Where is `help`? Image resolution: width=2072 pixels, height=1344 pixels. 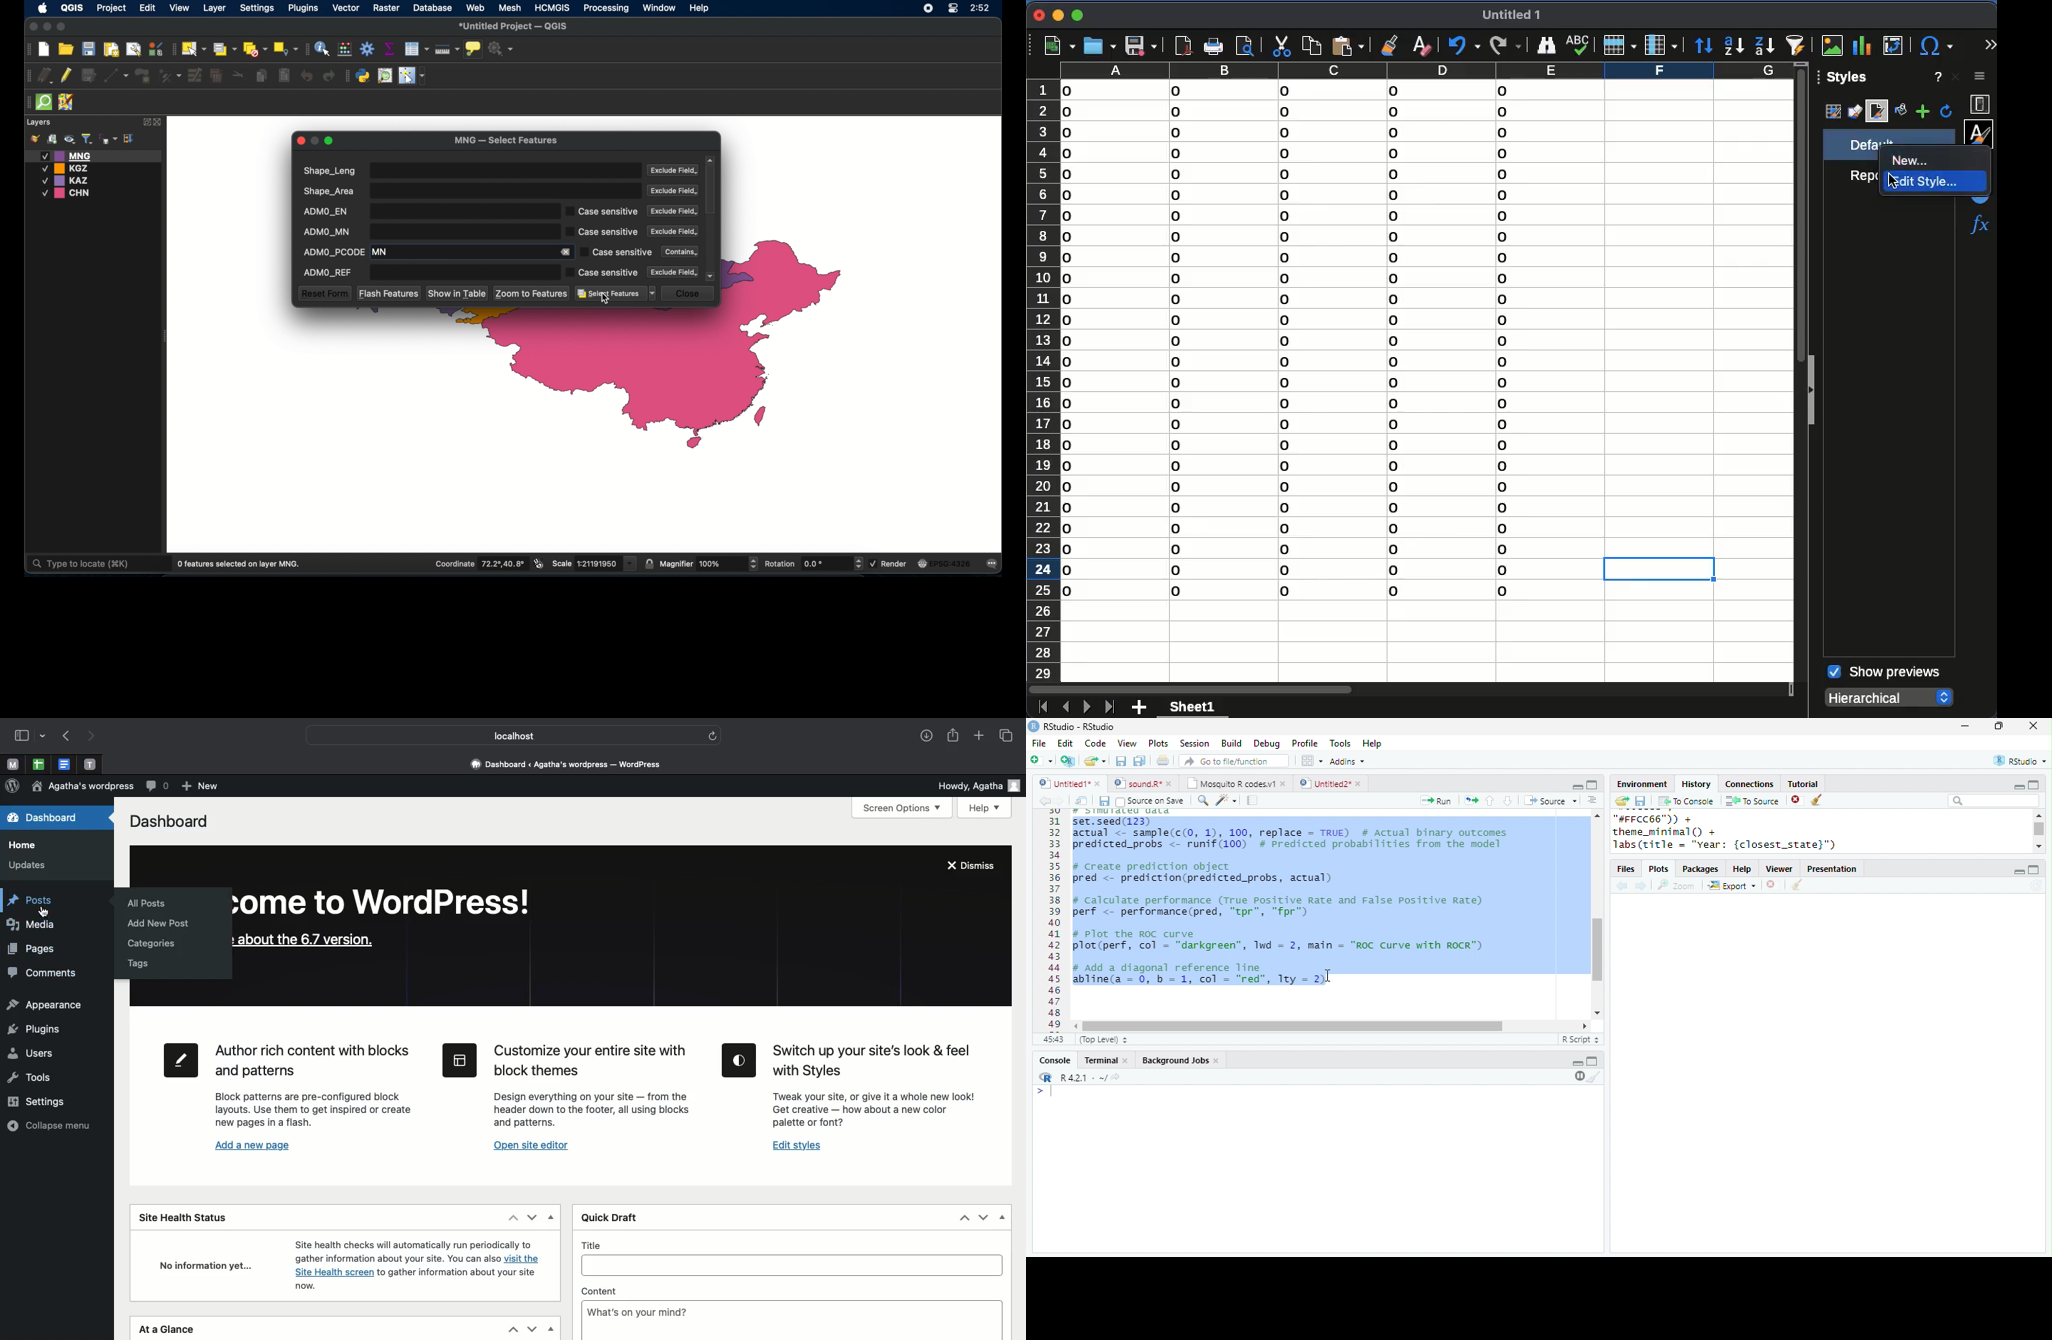 help is located at coordinates (1743, 870).